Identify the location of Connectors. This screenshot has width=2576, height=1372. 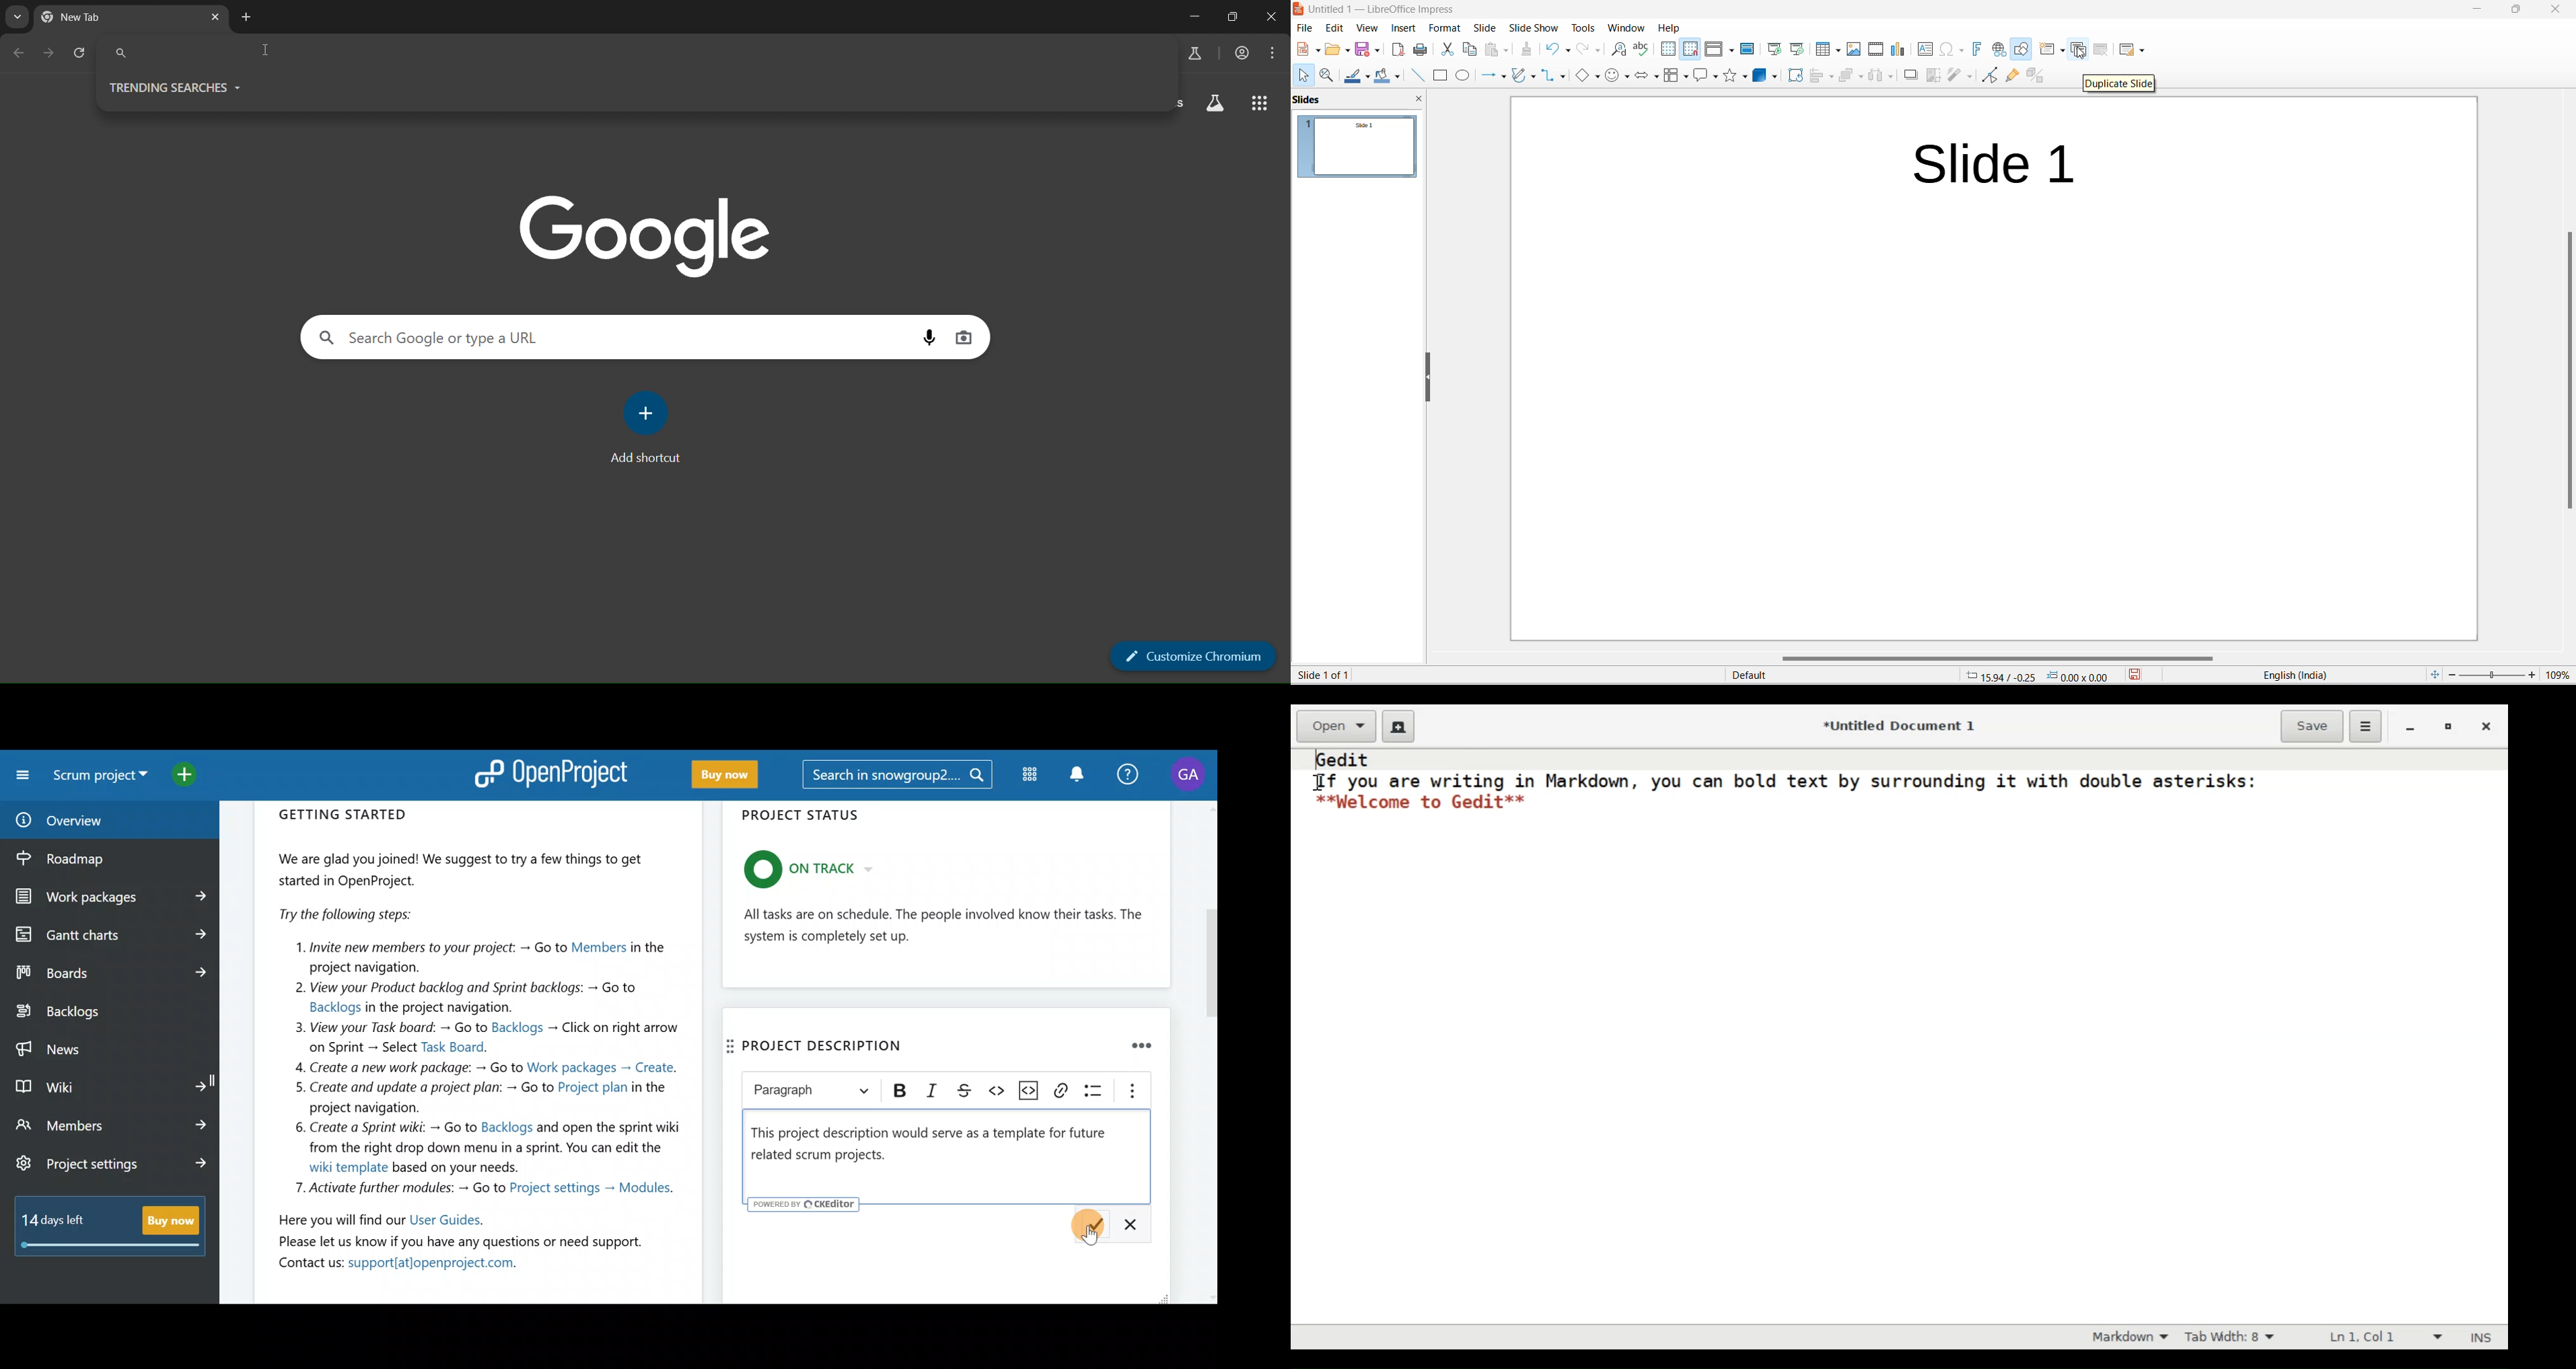
(1553, 77).